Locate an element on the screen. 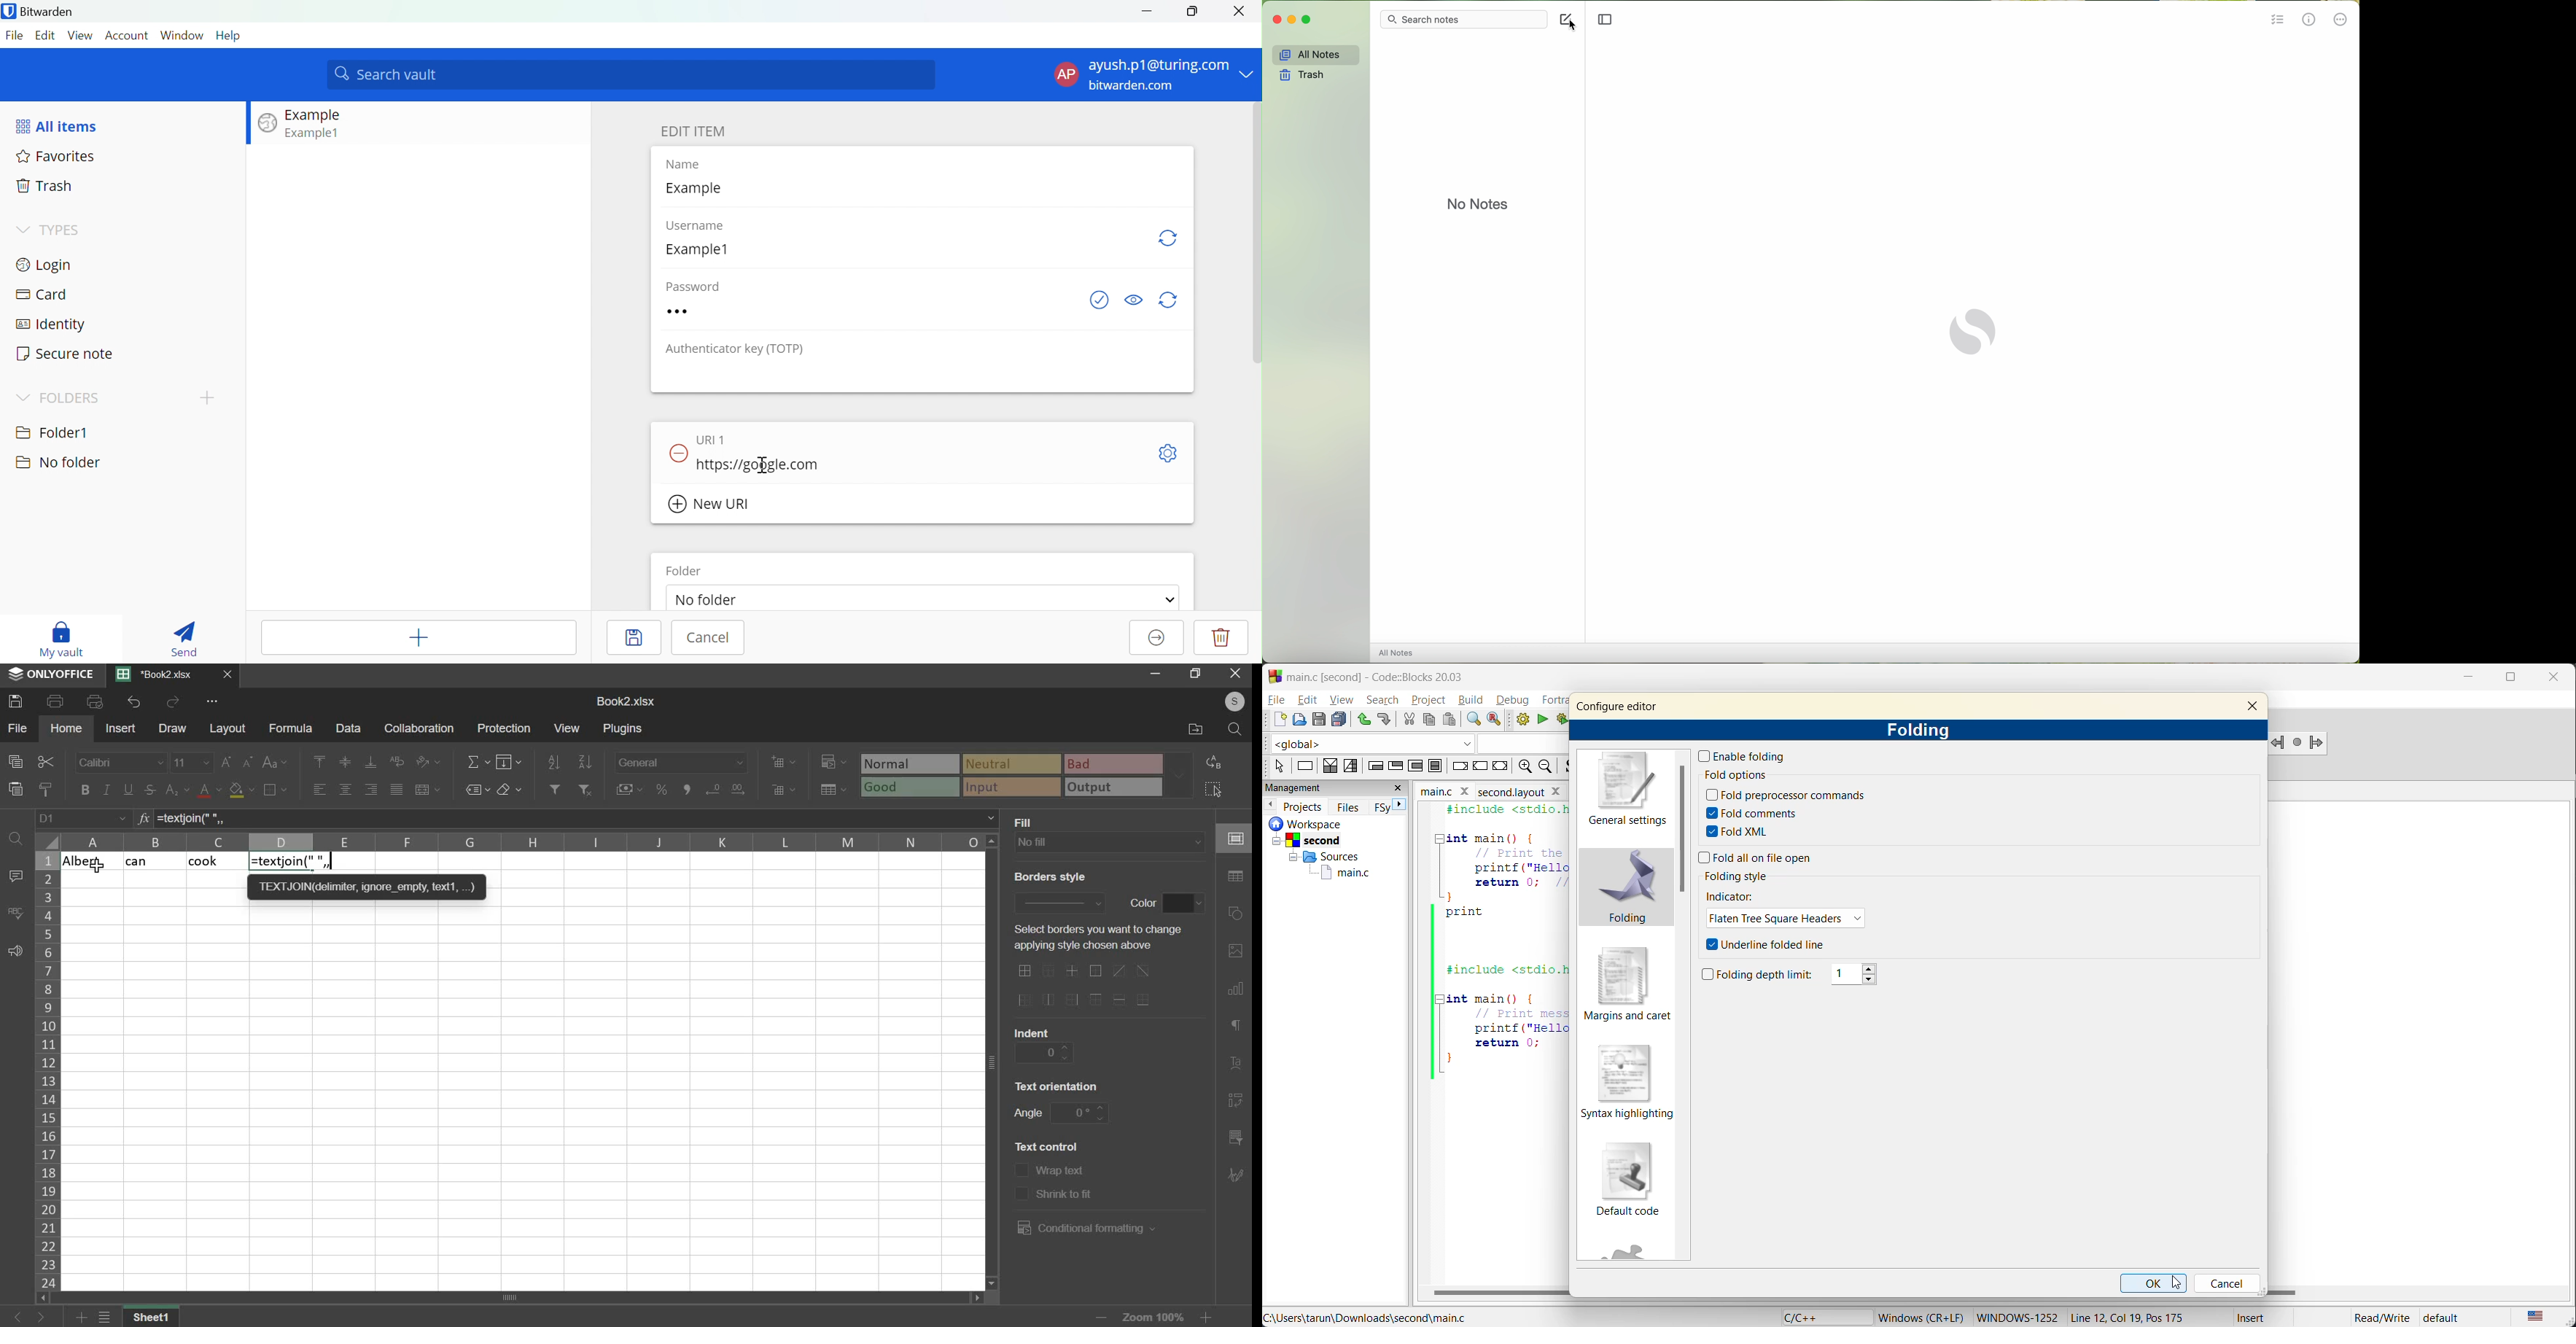 This screenshot has height=1344, width=2576. cursor is located at coordinates (98, 867).